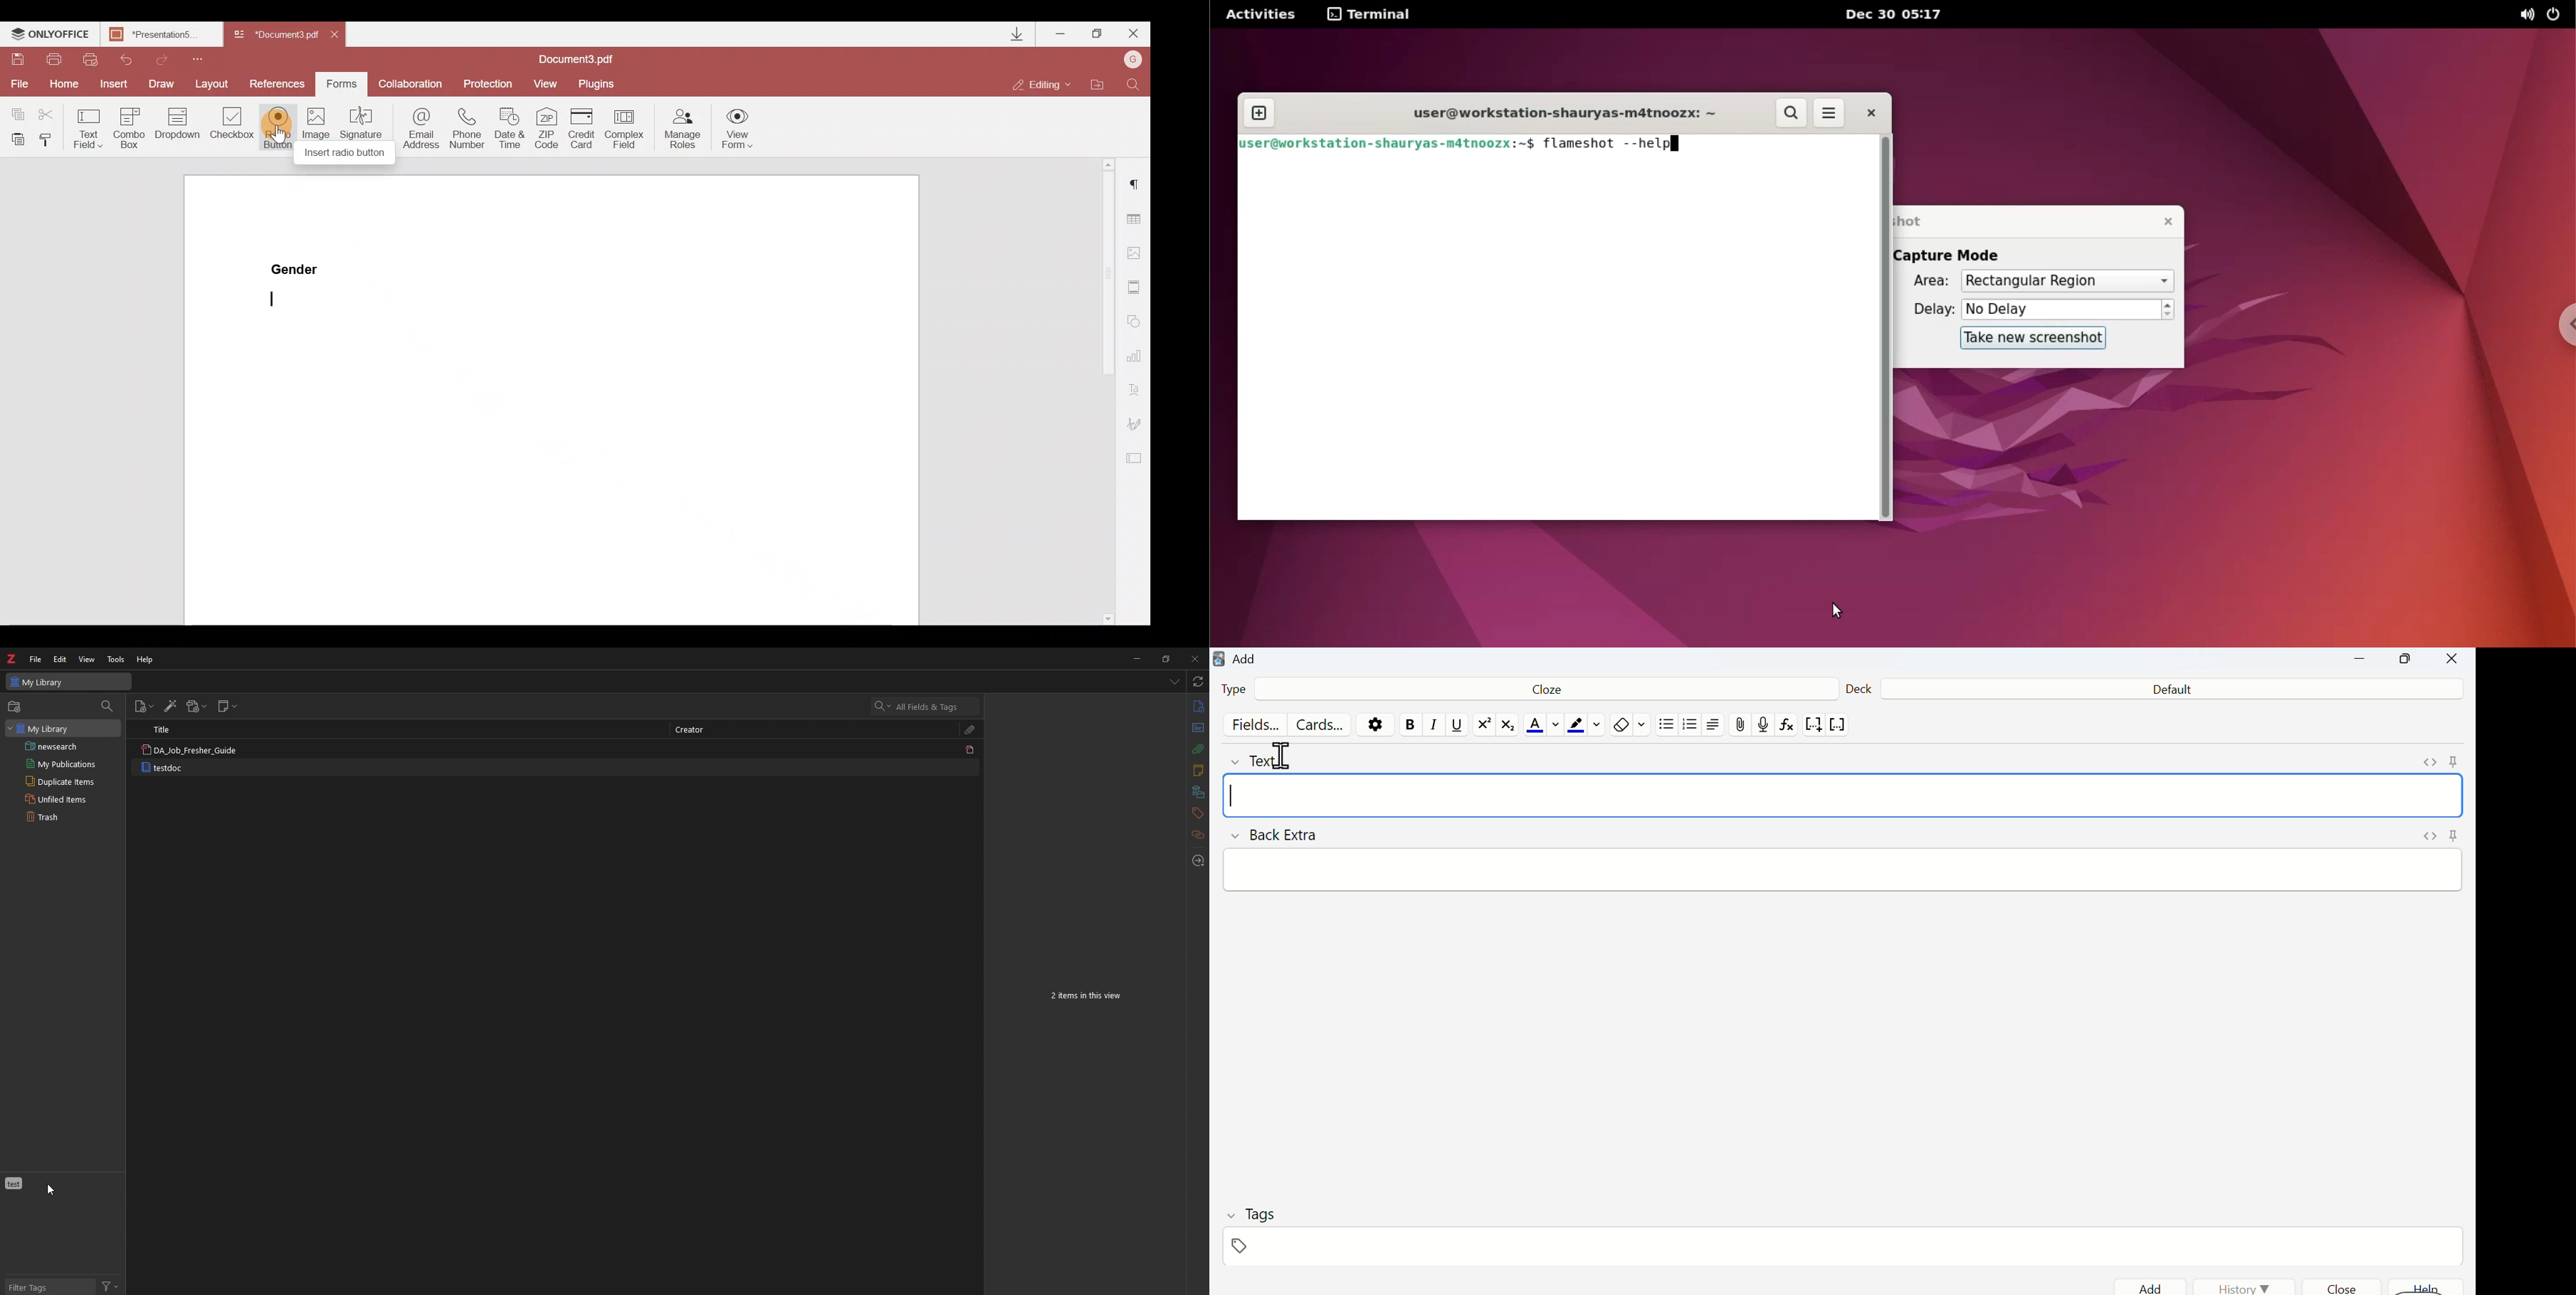  What do you see at coordinates (1457, 726) in the screenshot?
I see `Underline` at bounding box center [1457, 726].